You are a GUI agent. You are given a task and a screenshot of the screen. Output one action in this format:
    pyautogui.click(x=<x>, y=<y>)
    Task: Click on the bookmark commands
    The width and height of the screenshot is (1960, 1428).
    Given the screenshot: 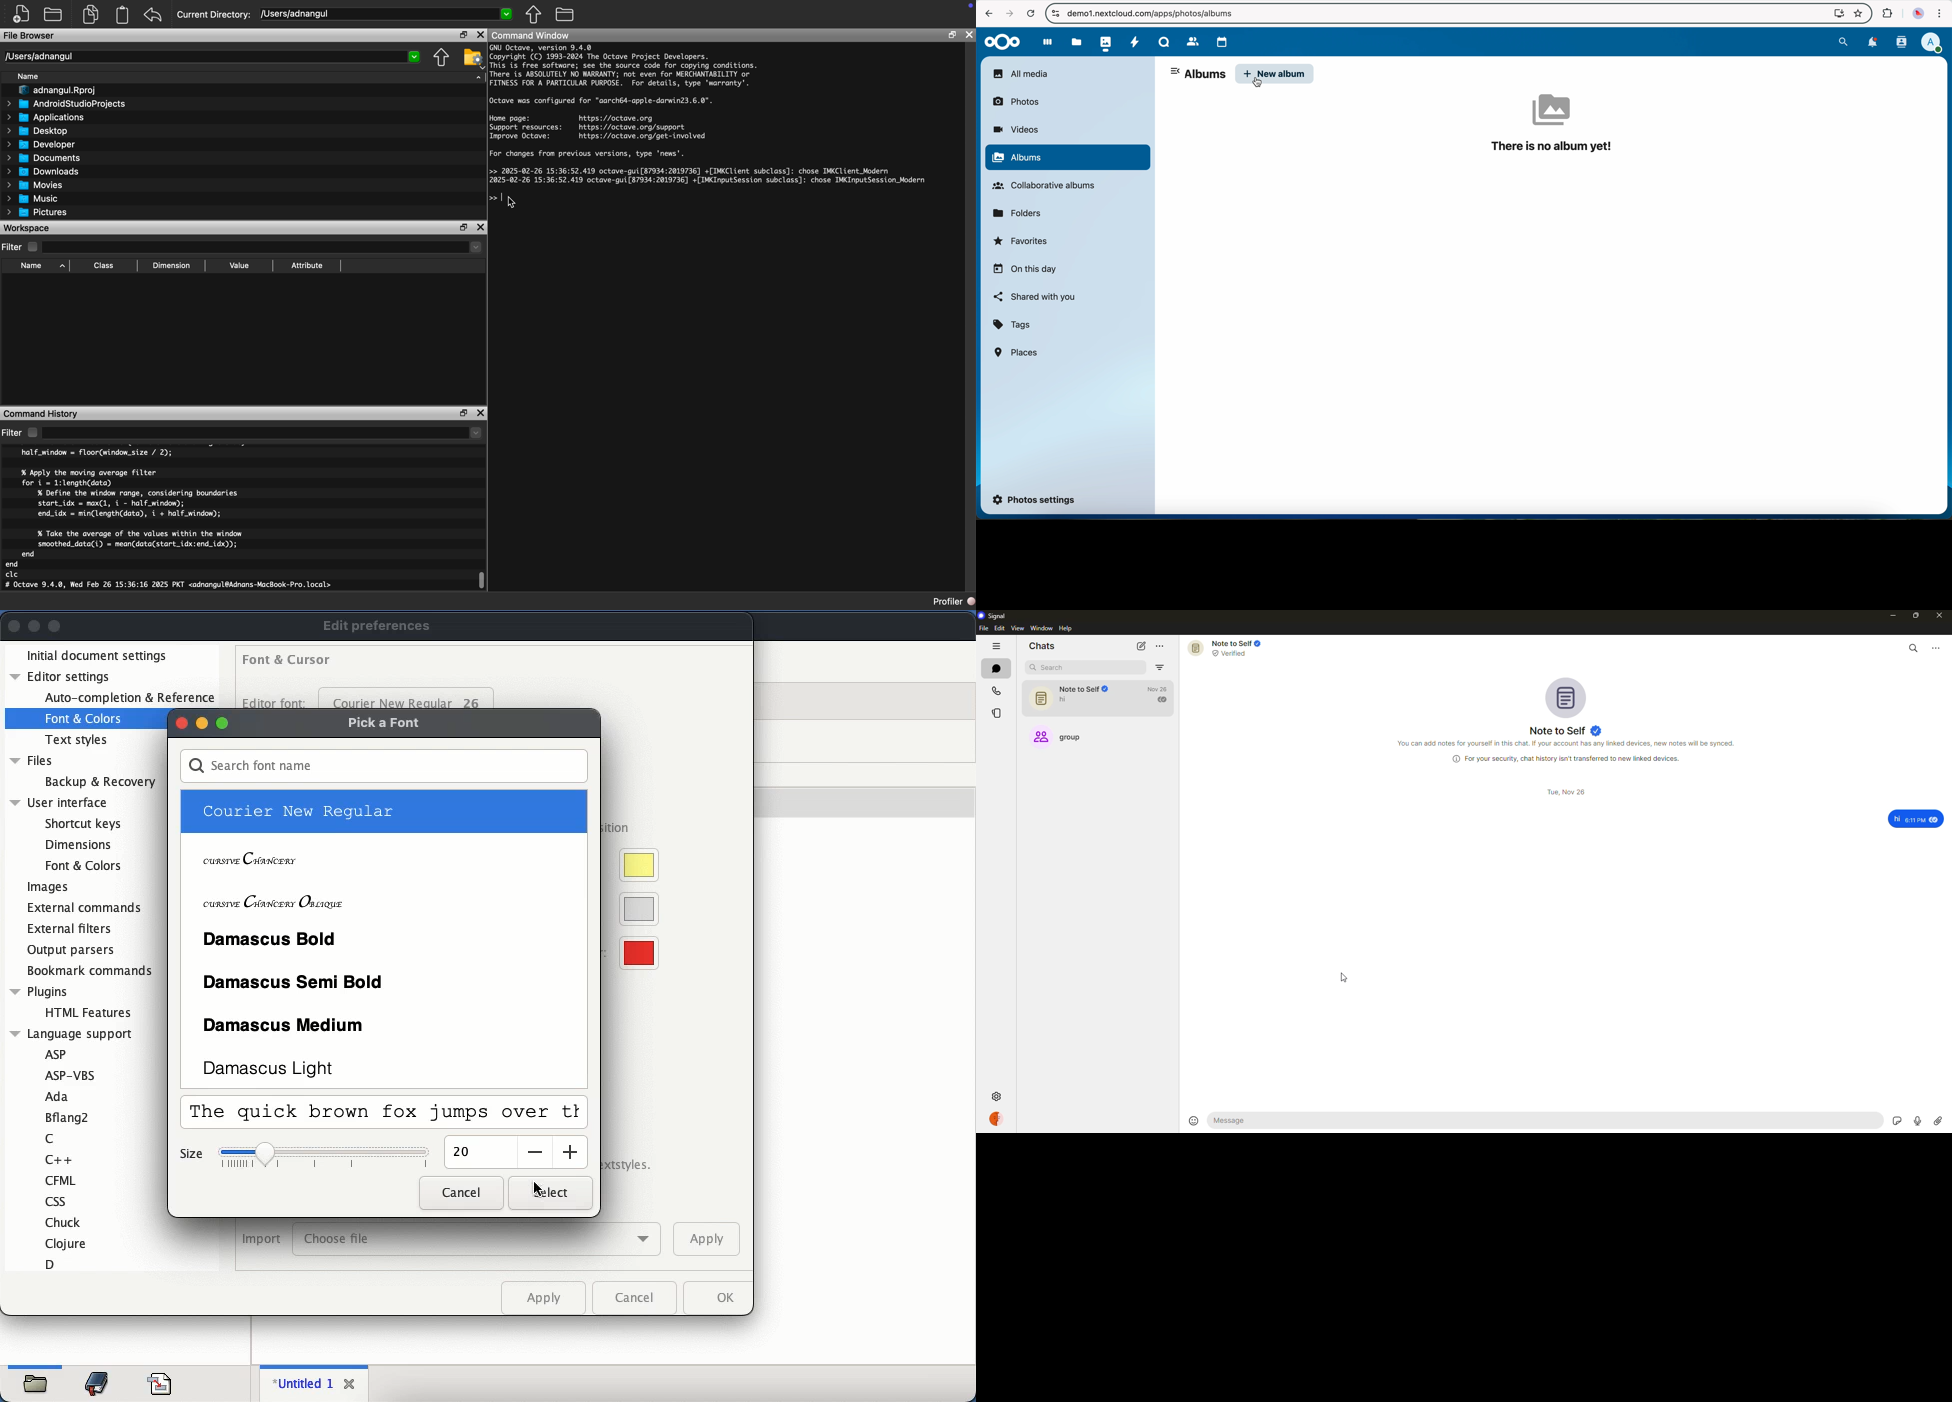 What is the action you would take?
    pyautogui.click(x=92, y=972)
    